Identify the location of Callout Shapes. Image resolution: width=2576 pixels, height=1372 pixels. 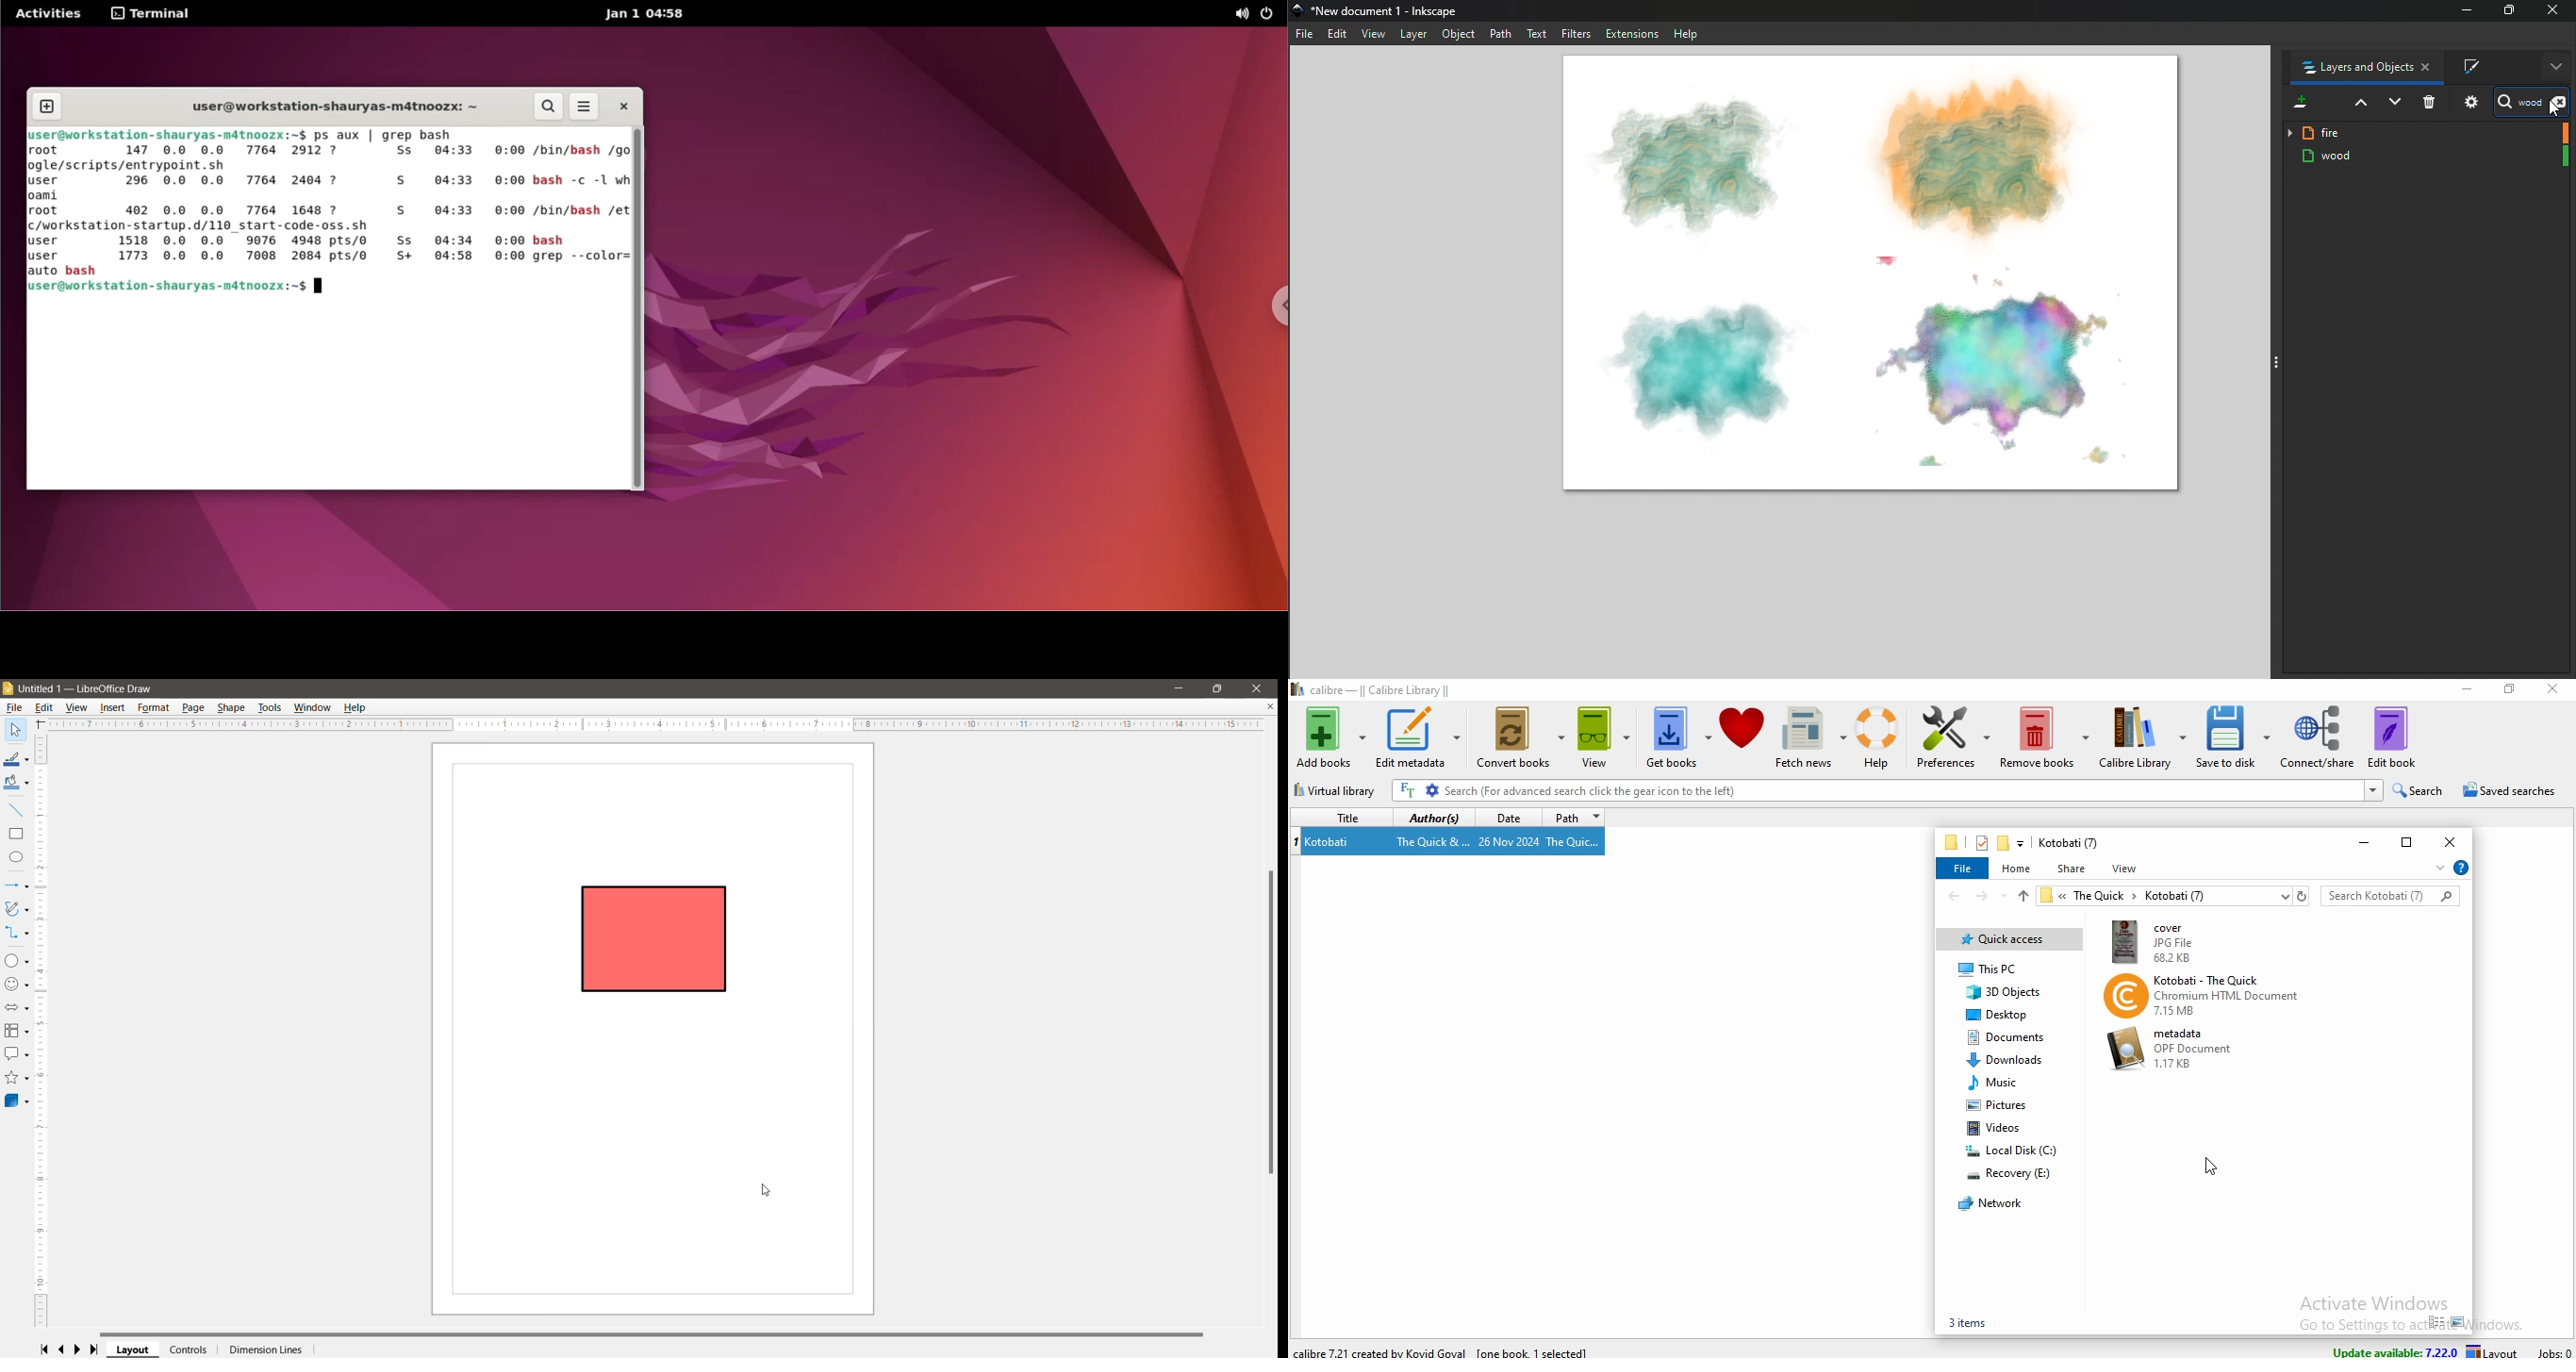
(17, 1054).